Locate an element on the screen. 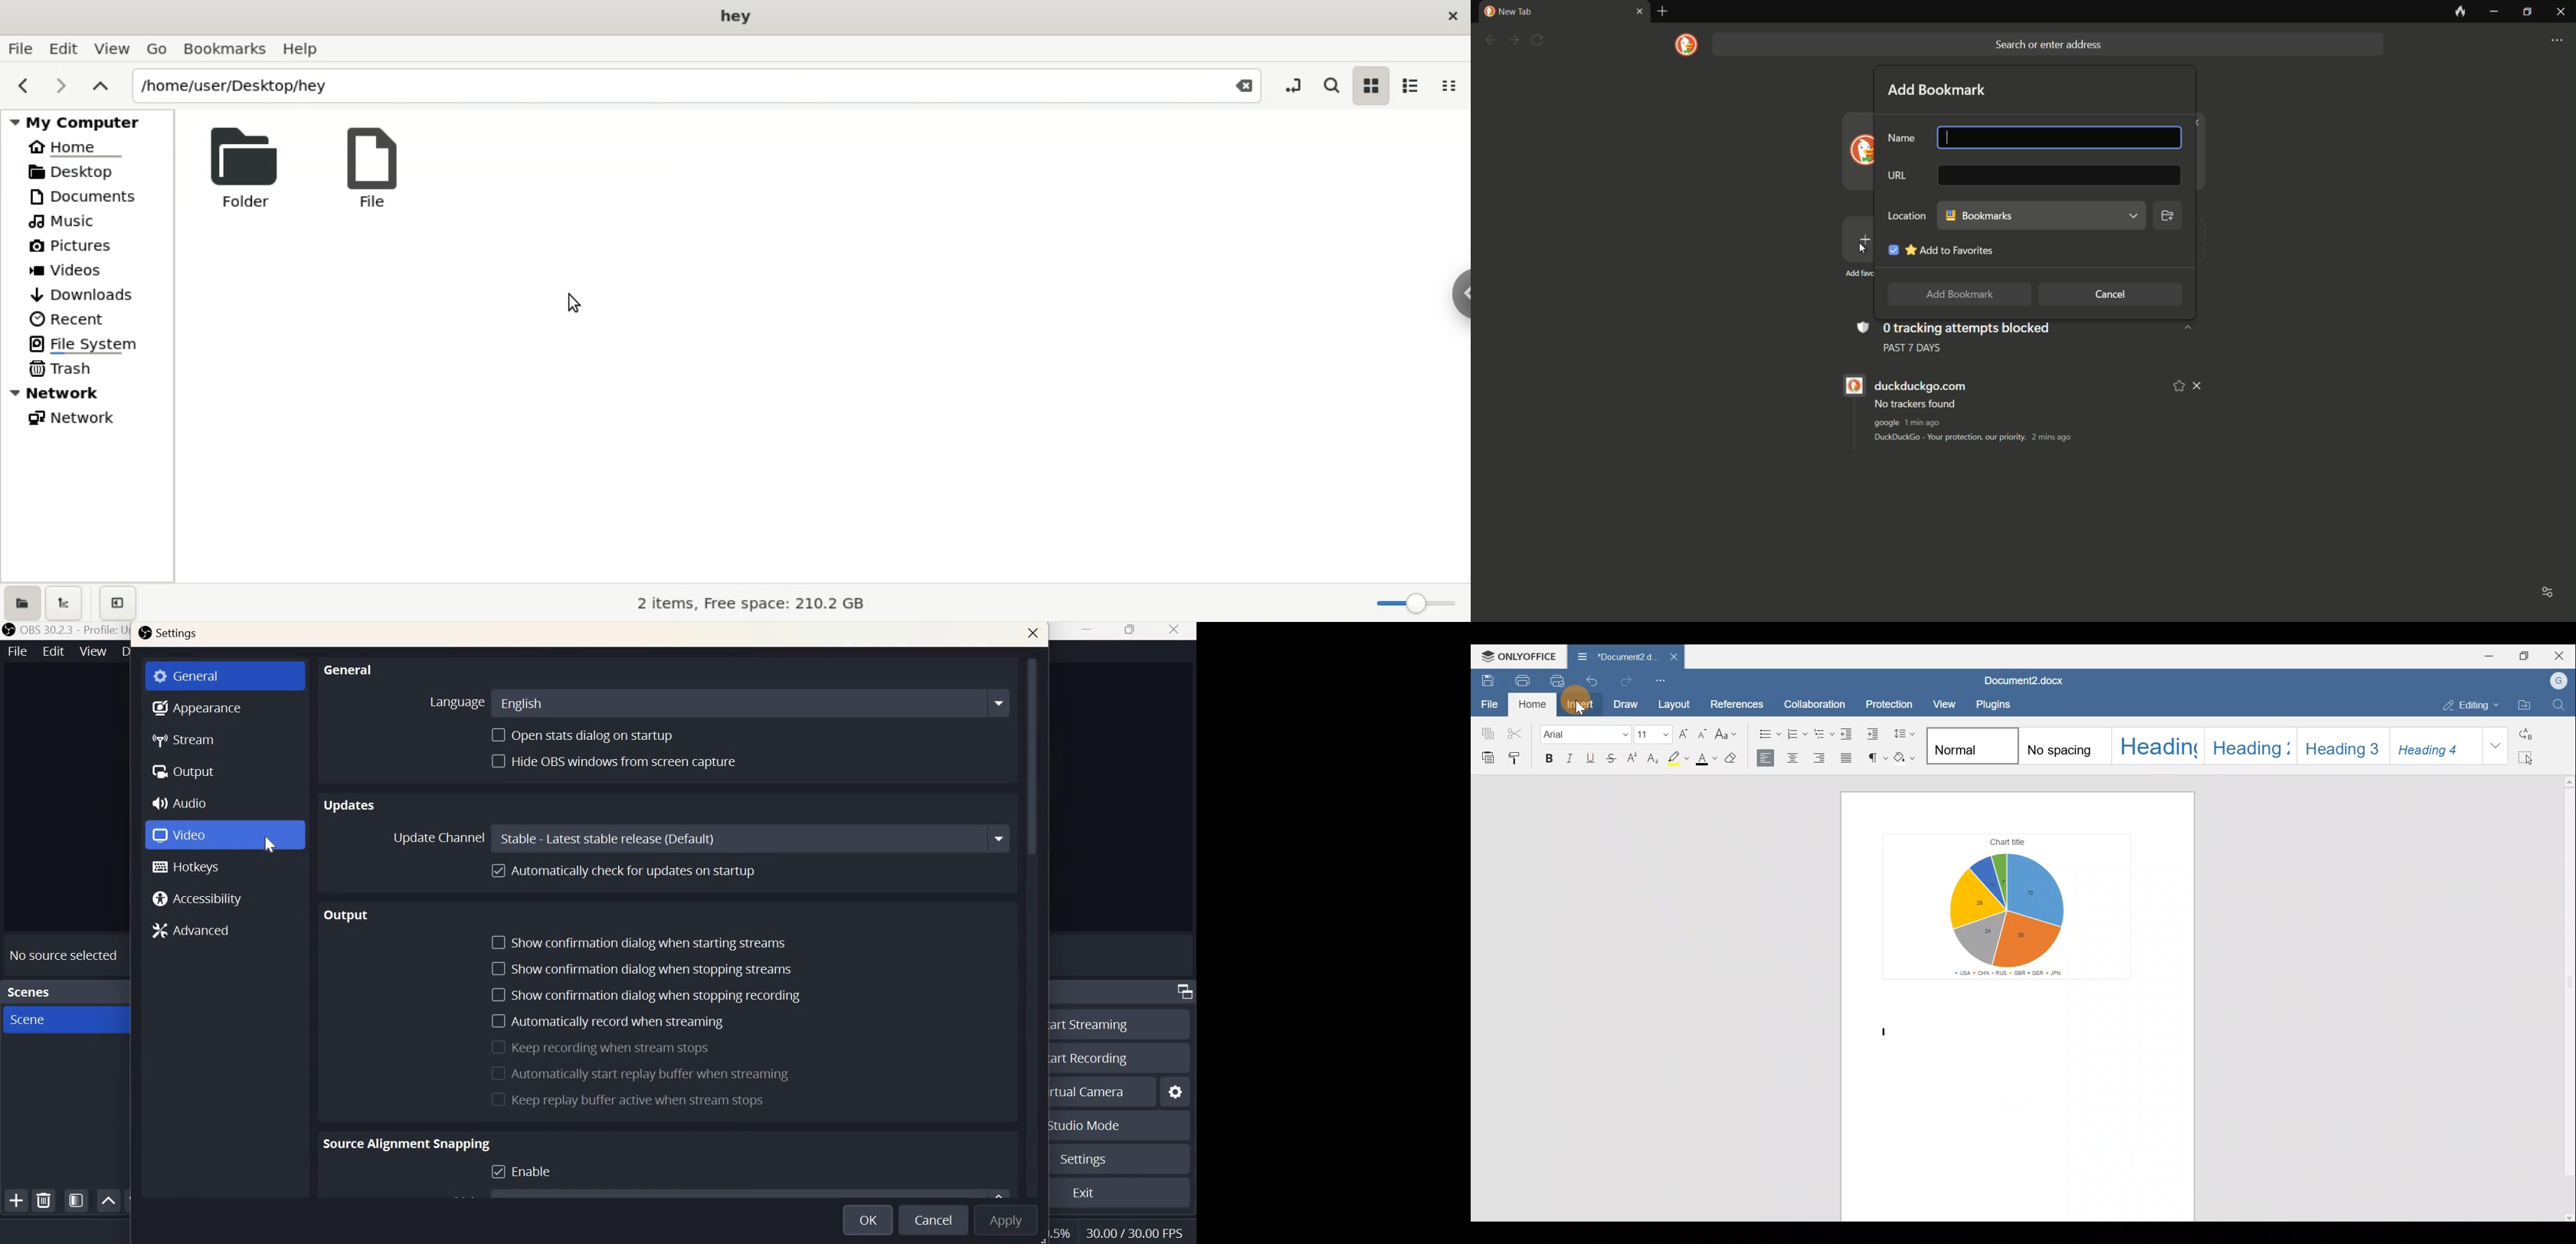 This screenshot has height=1260, width=2576. Editing mode is located at coordinates (2468, 705).